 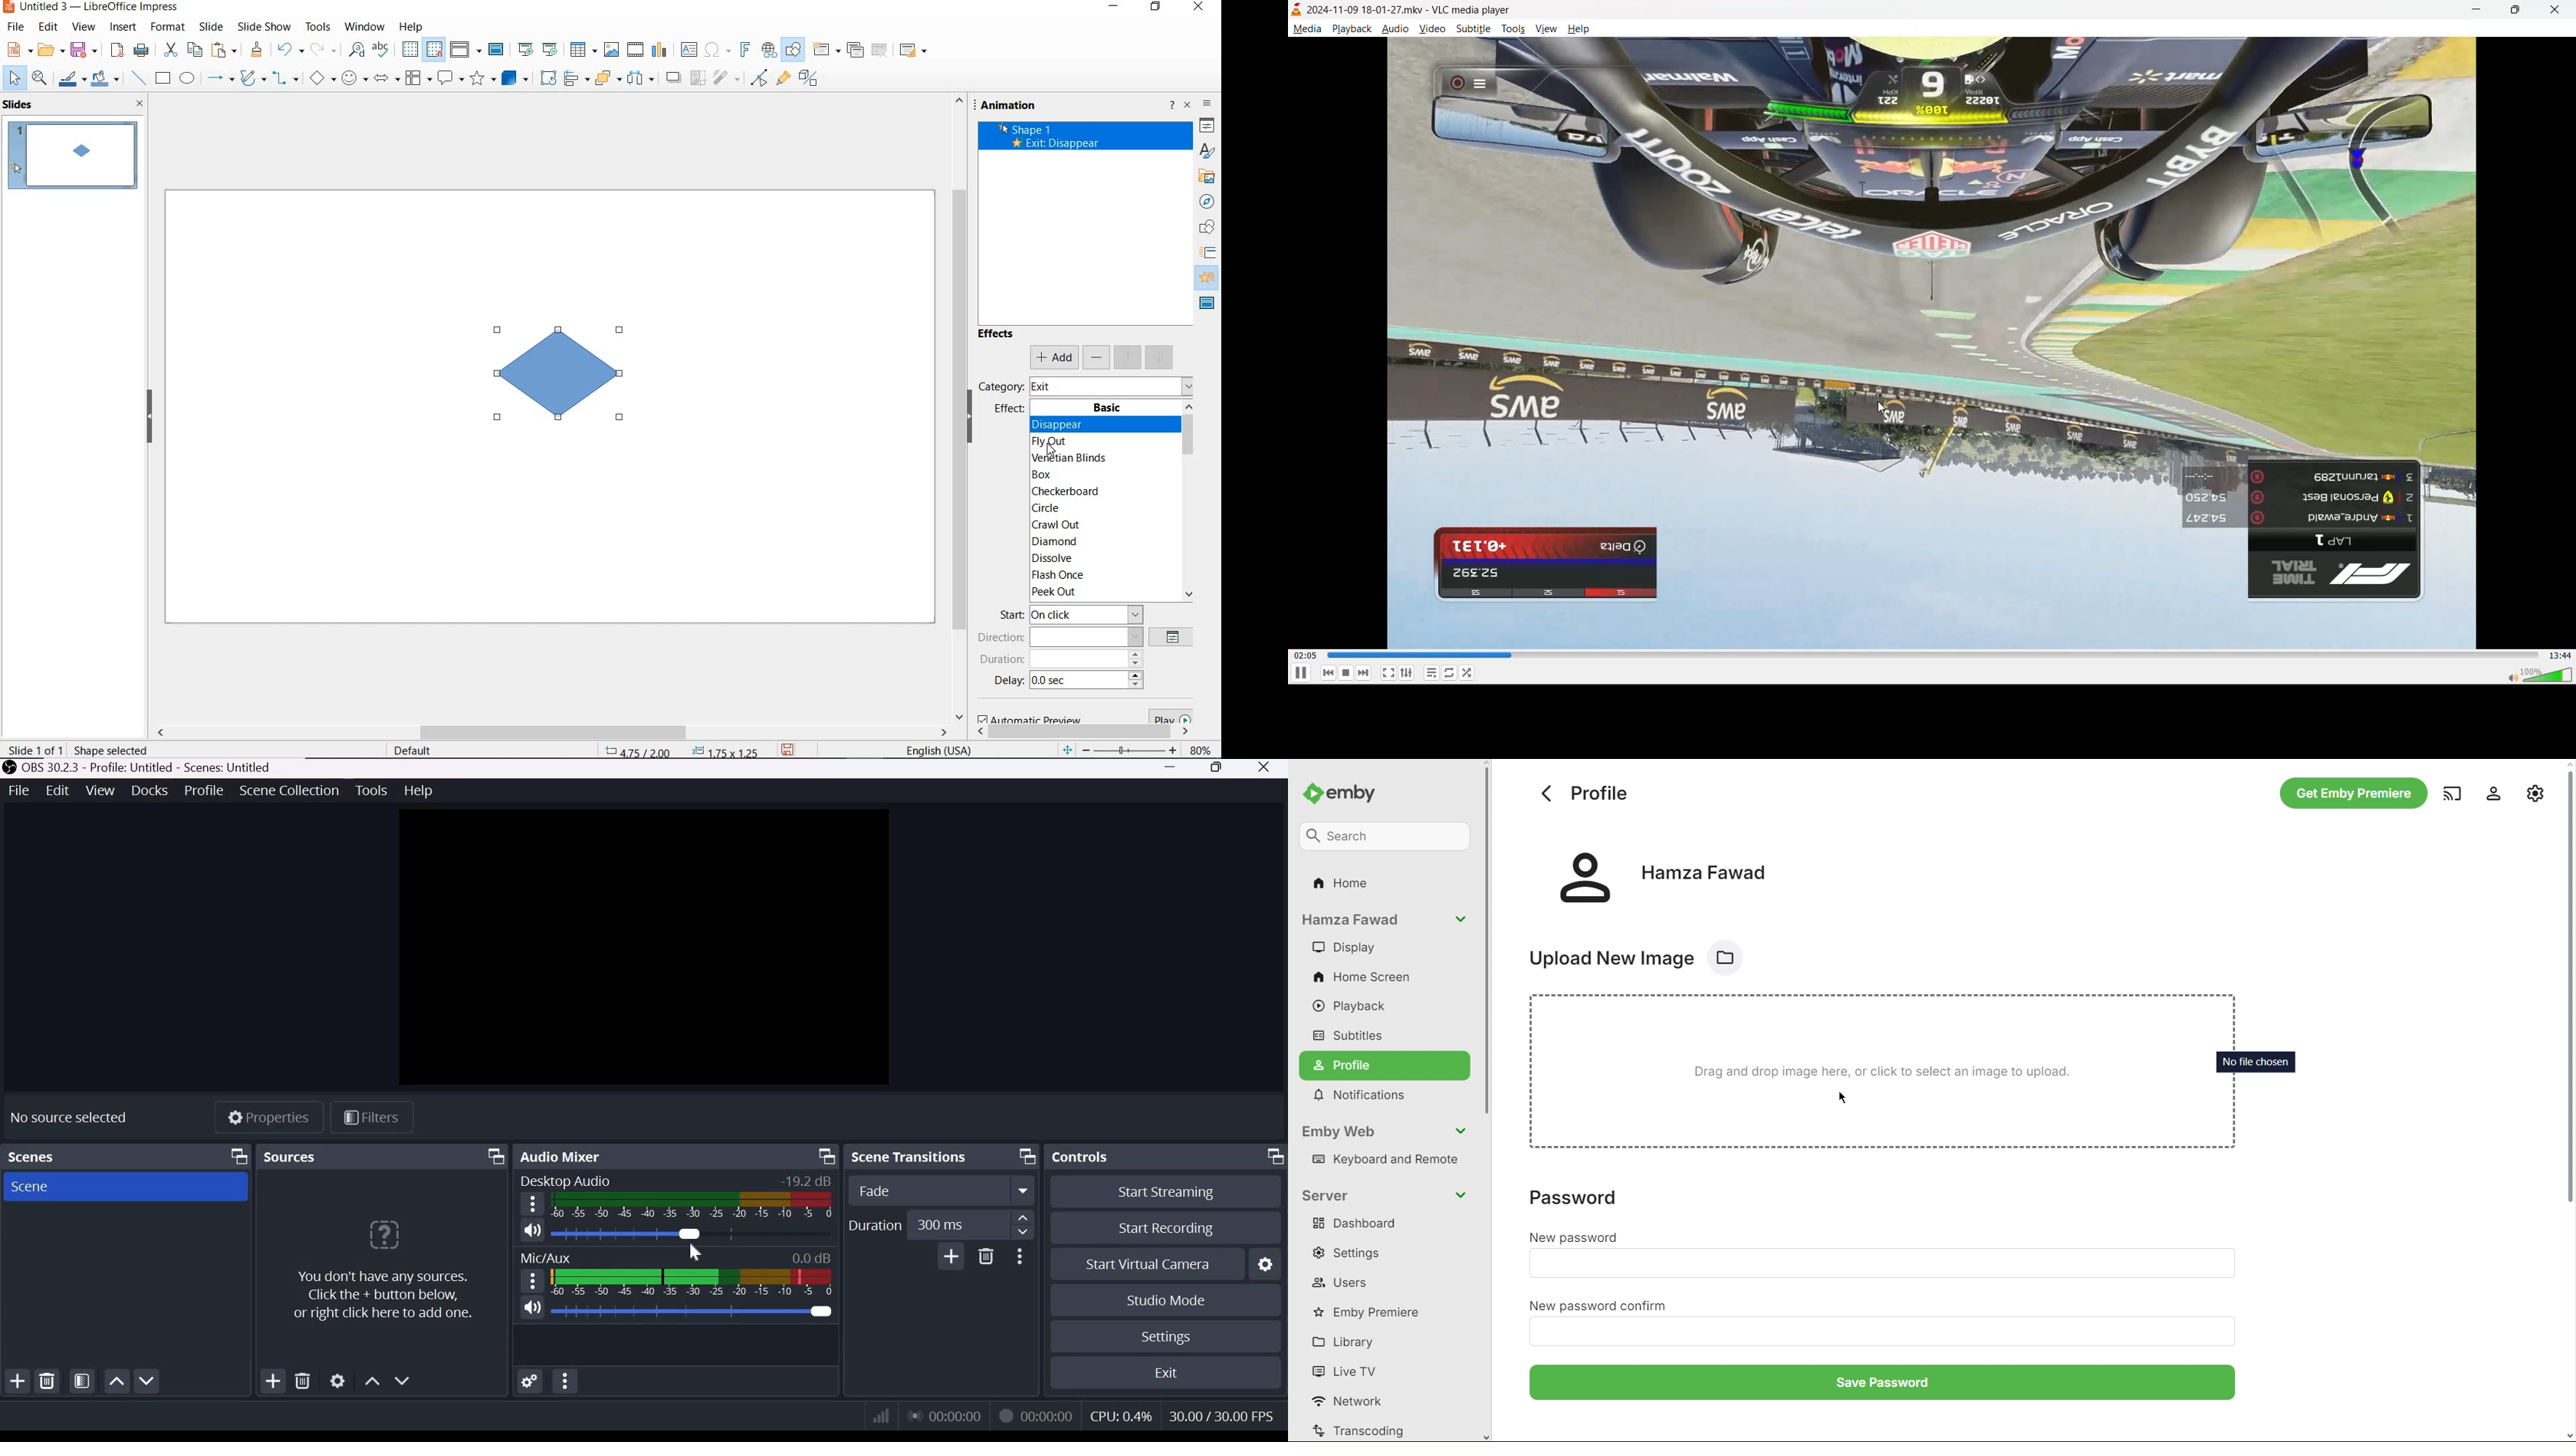 I want to click on file name, so click(x=92, y=7).